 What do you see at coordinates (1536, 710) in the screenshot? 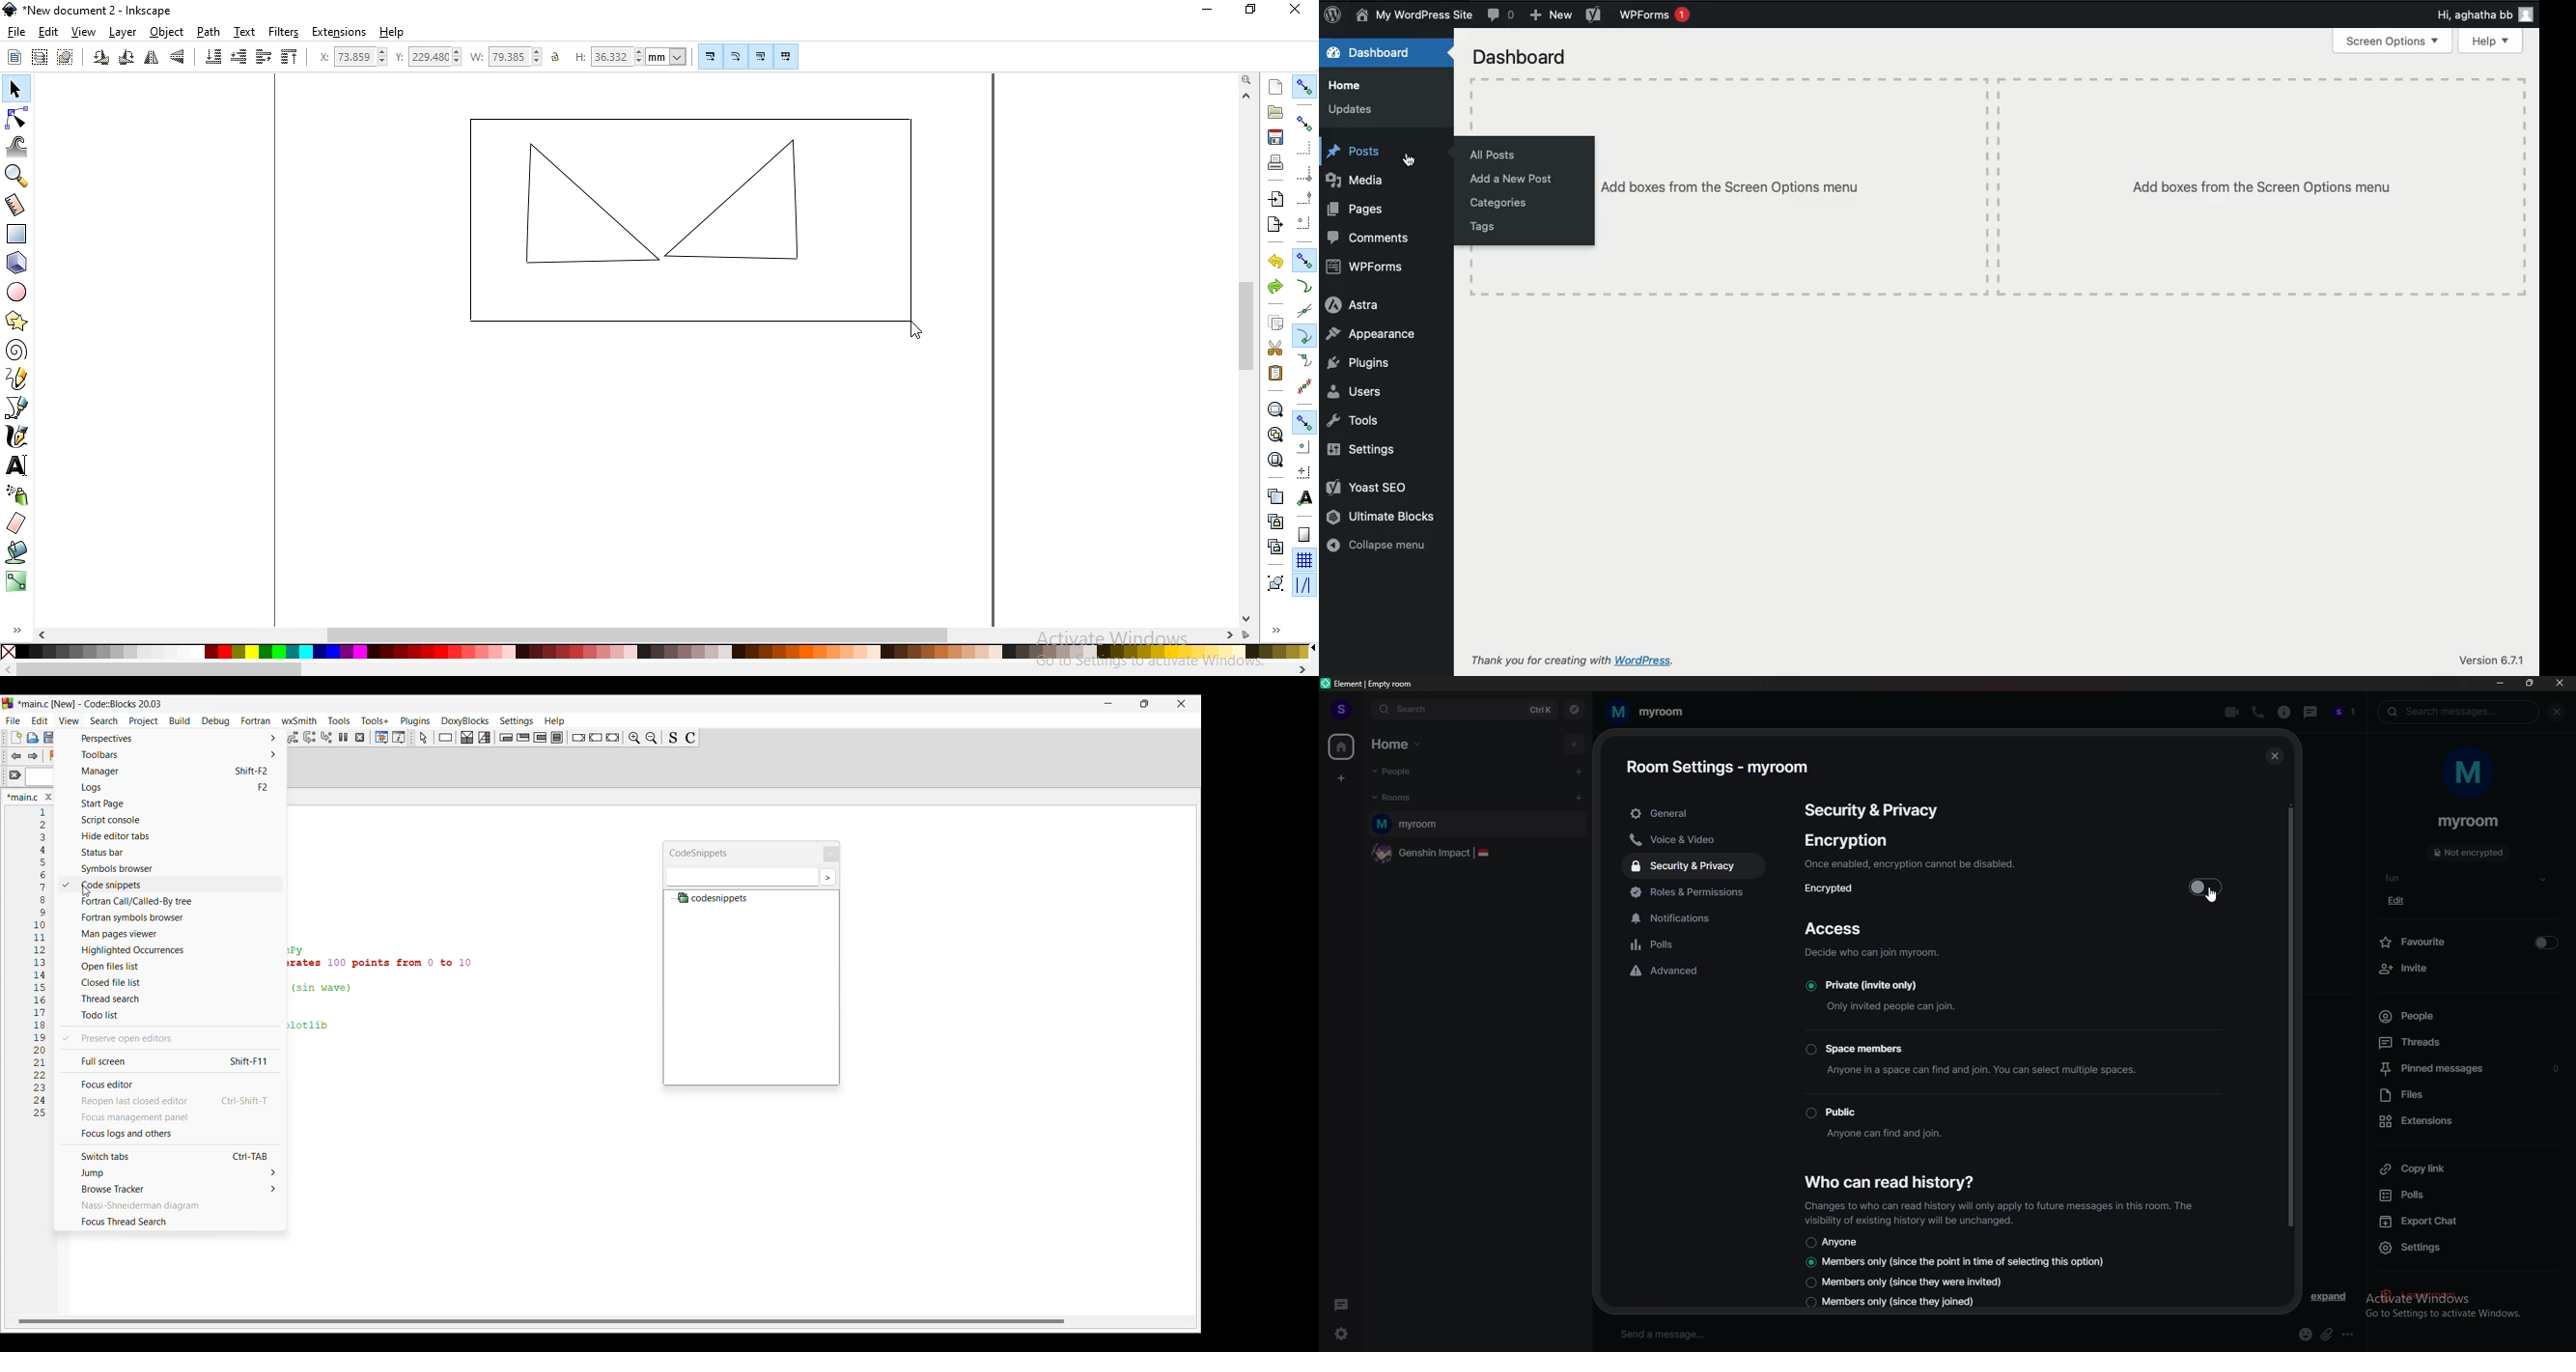
I see `ctrl k` at bounding box center [1536, 710].